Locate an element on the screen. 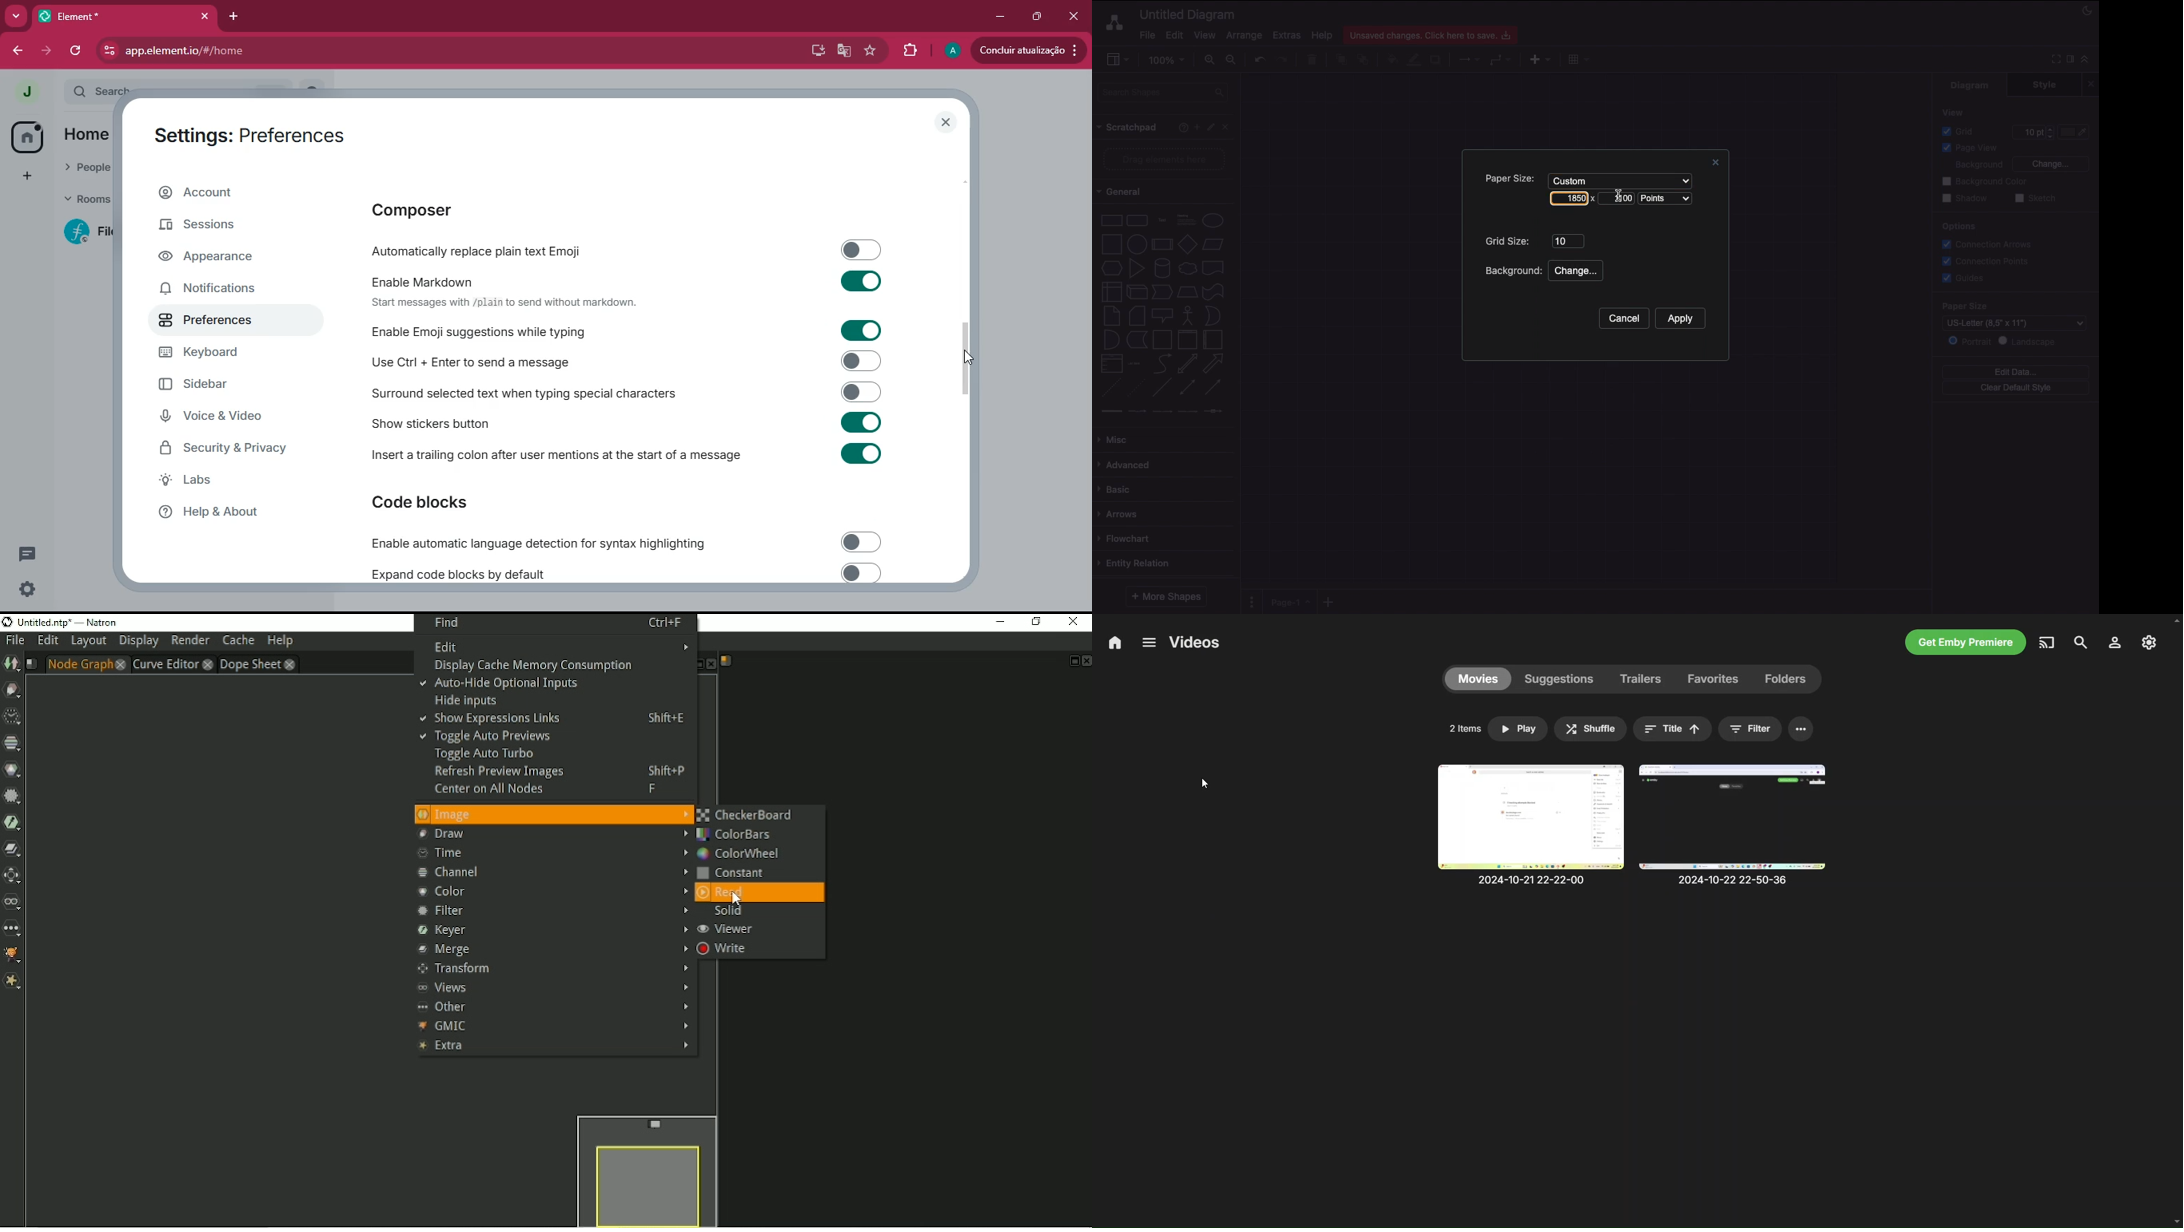 This screenshot has width=2184, height=1232. Triangle is located at coordinates (1137, 268).